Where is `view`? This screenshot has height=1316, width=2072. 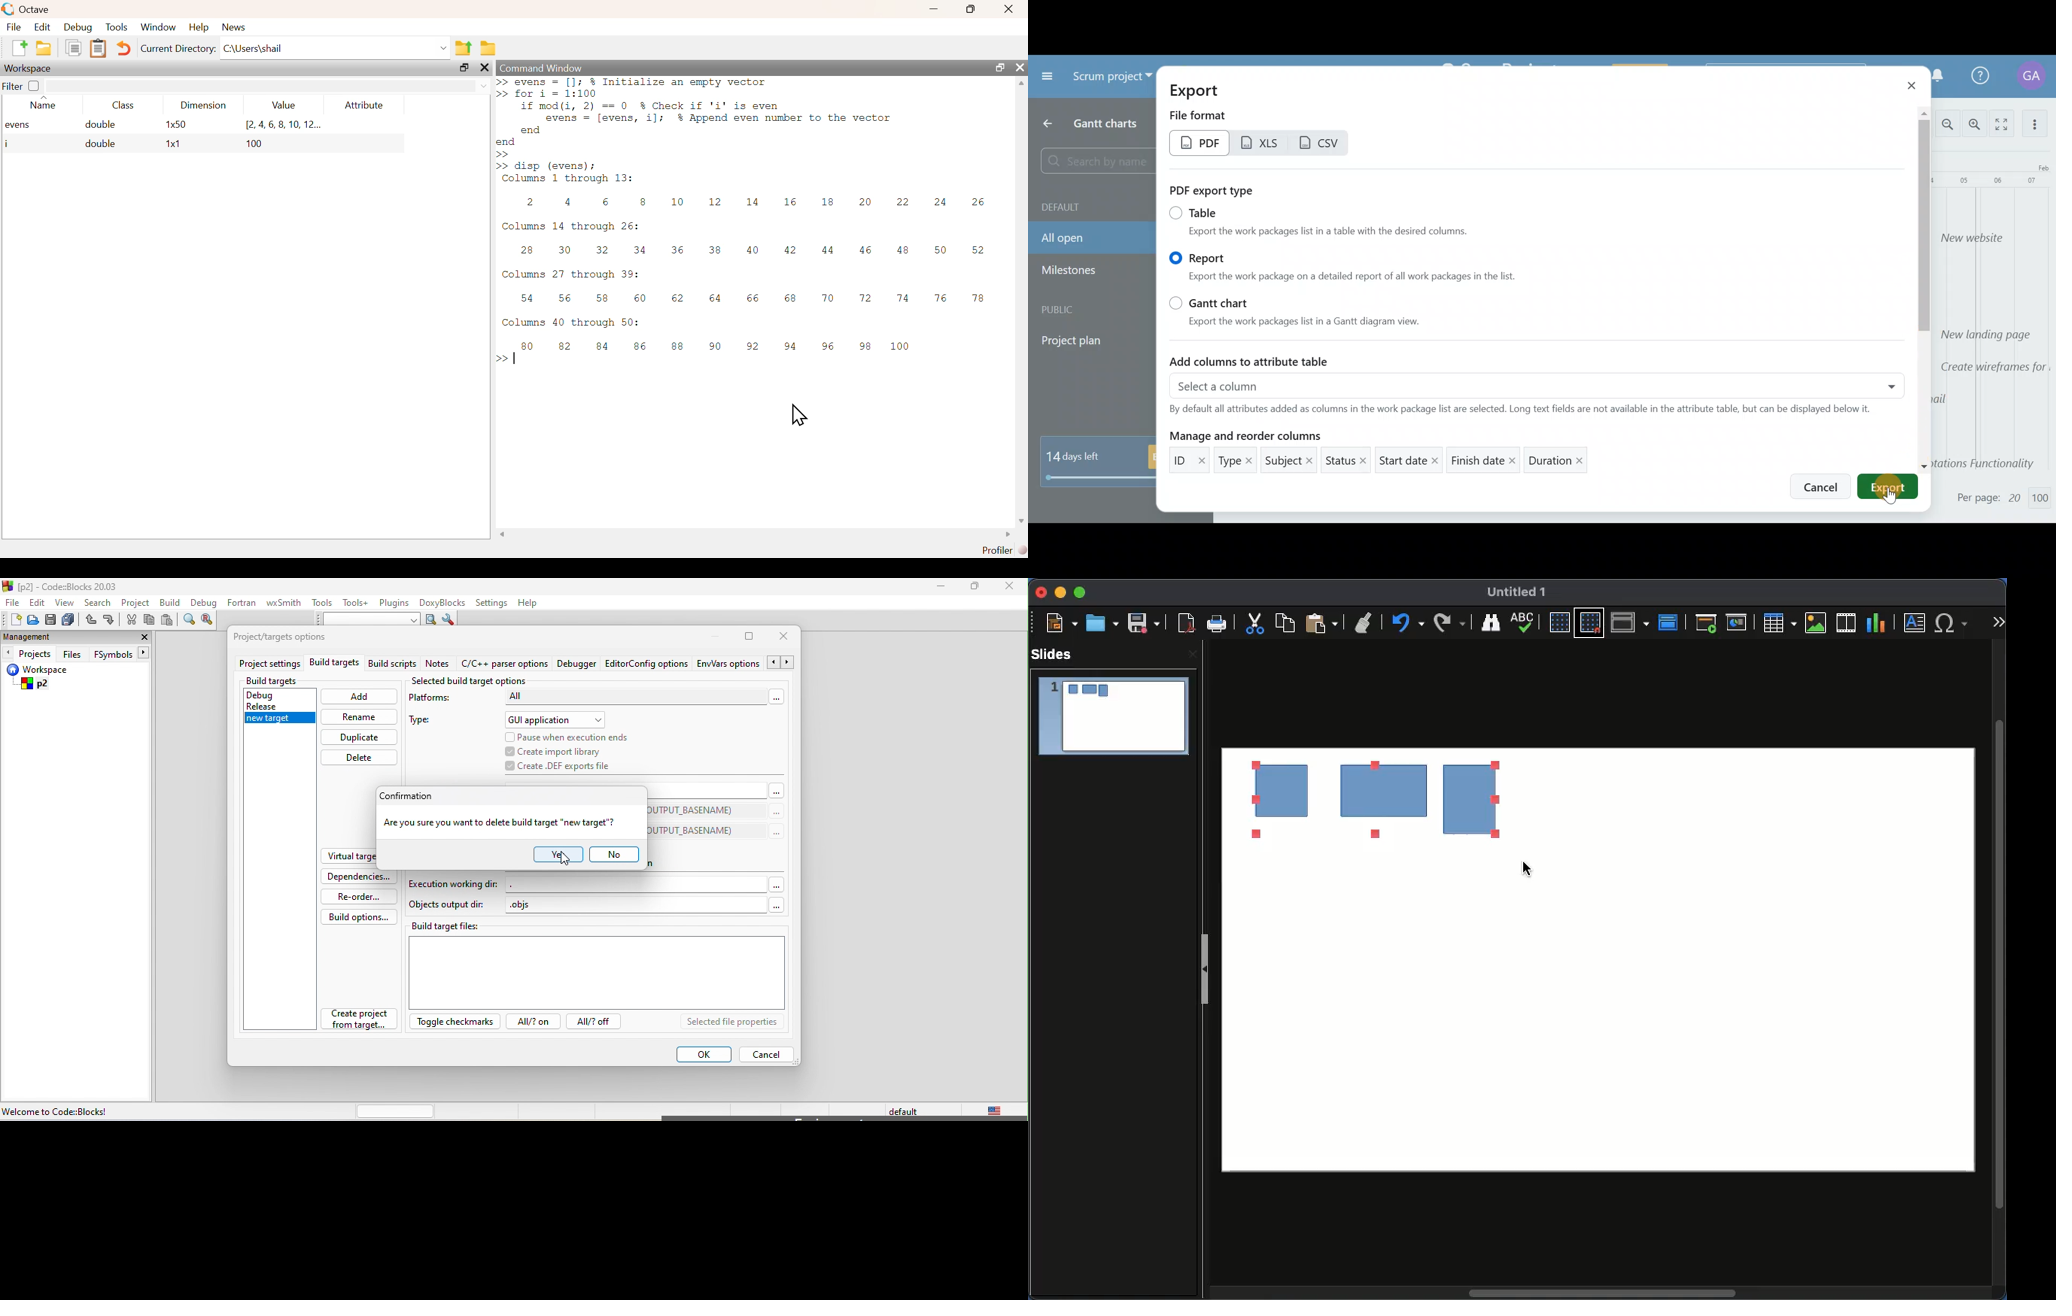 view is located at coordinates (65, 603).